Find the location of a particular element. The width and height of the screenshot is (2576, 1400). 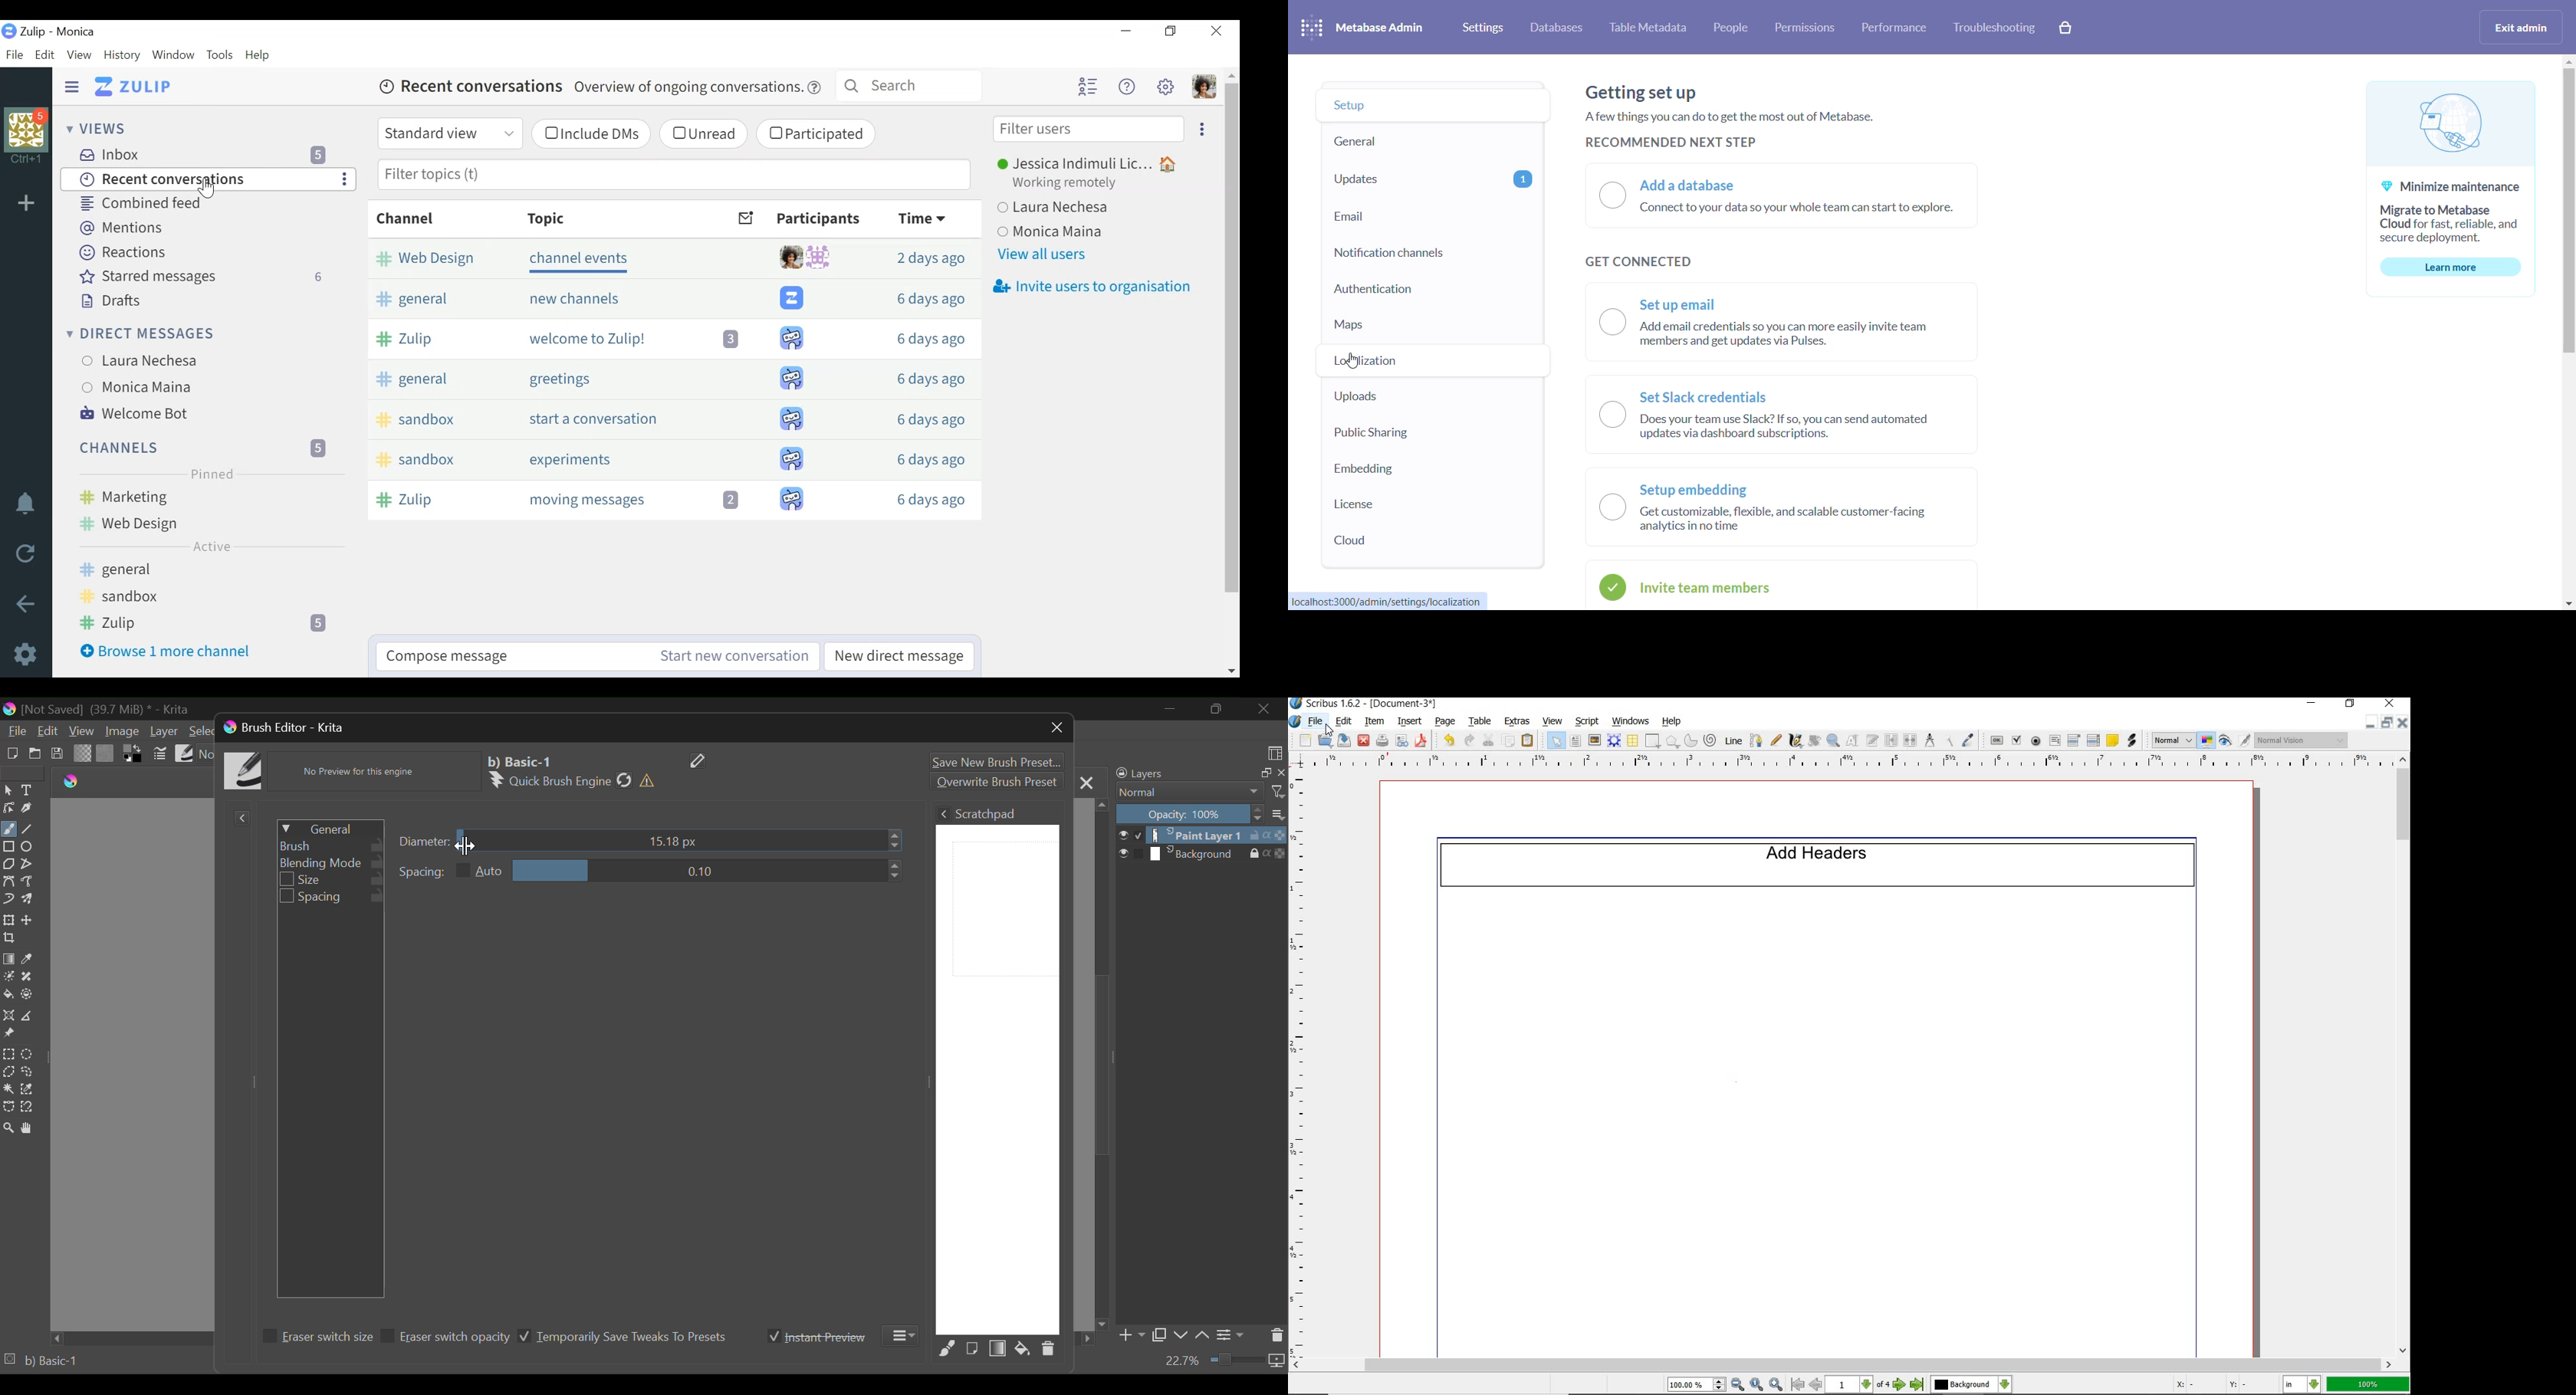

Inbox is located at coordinates (211, 153).